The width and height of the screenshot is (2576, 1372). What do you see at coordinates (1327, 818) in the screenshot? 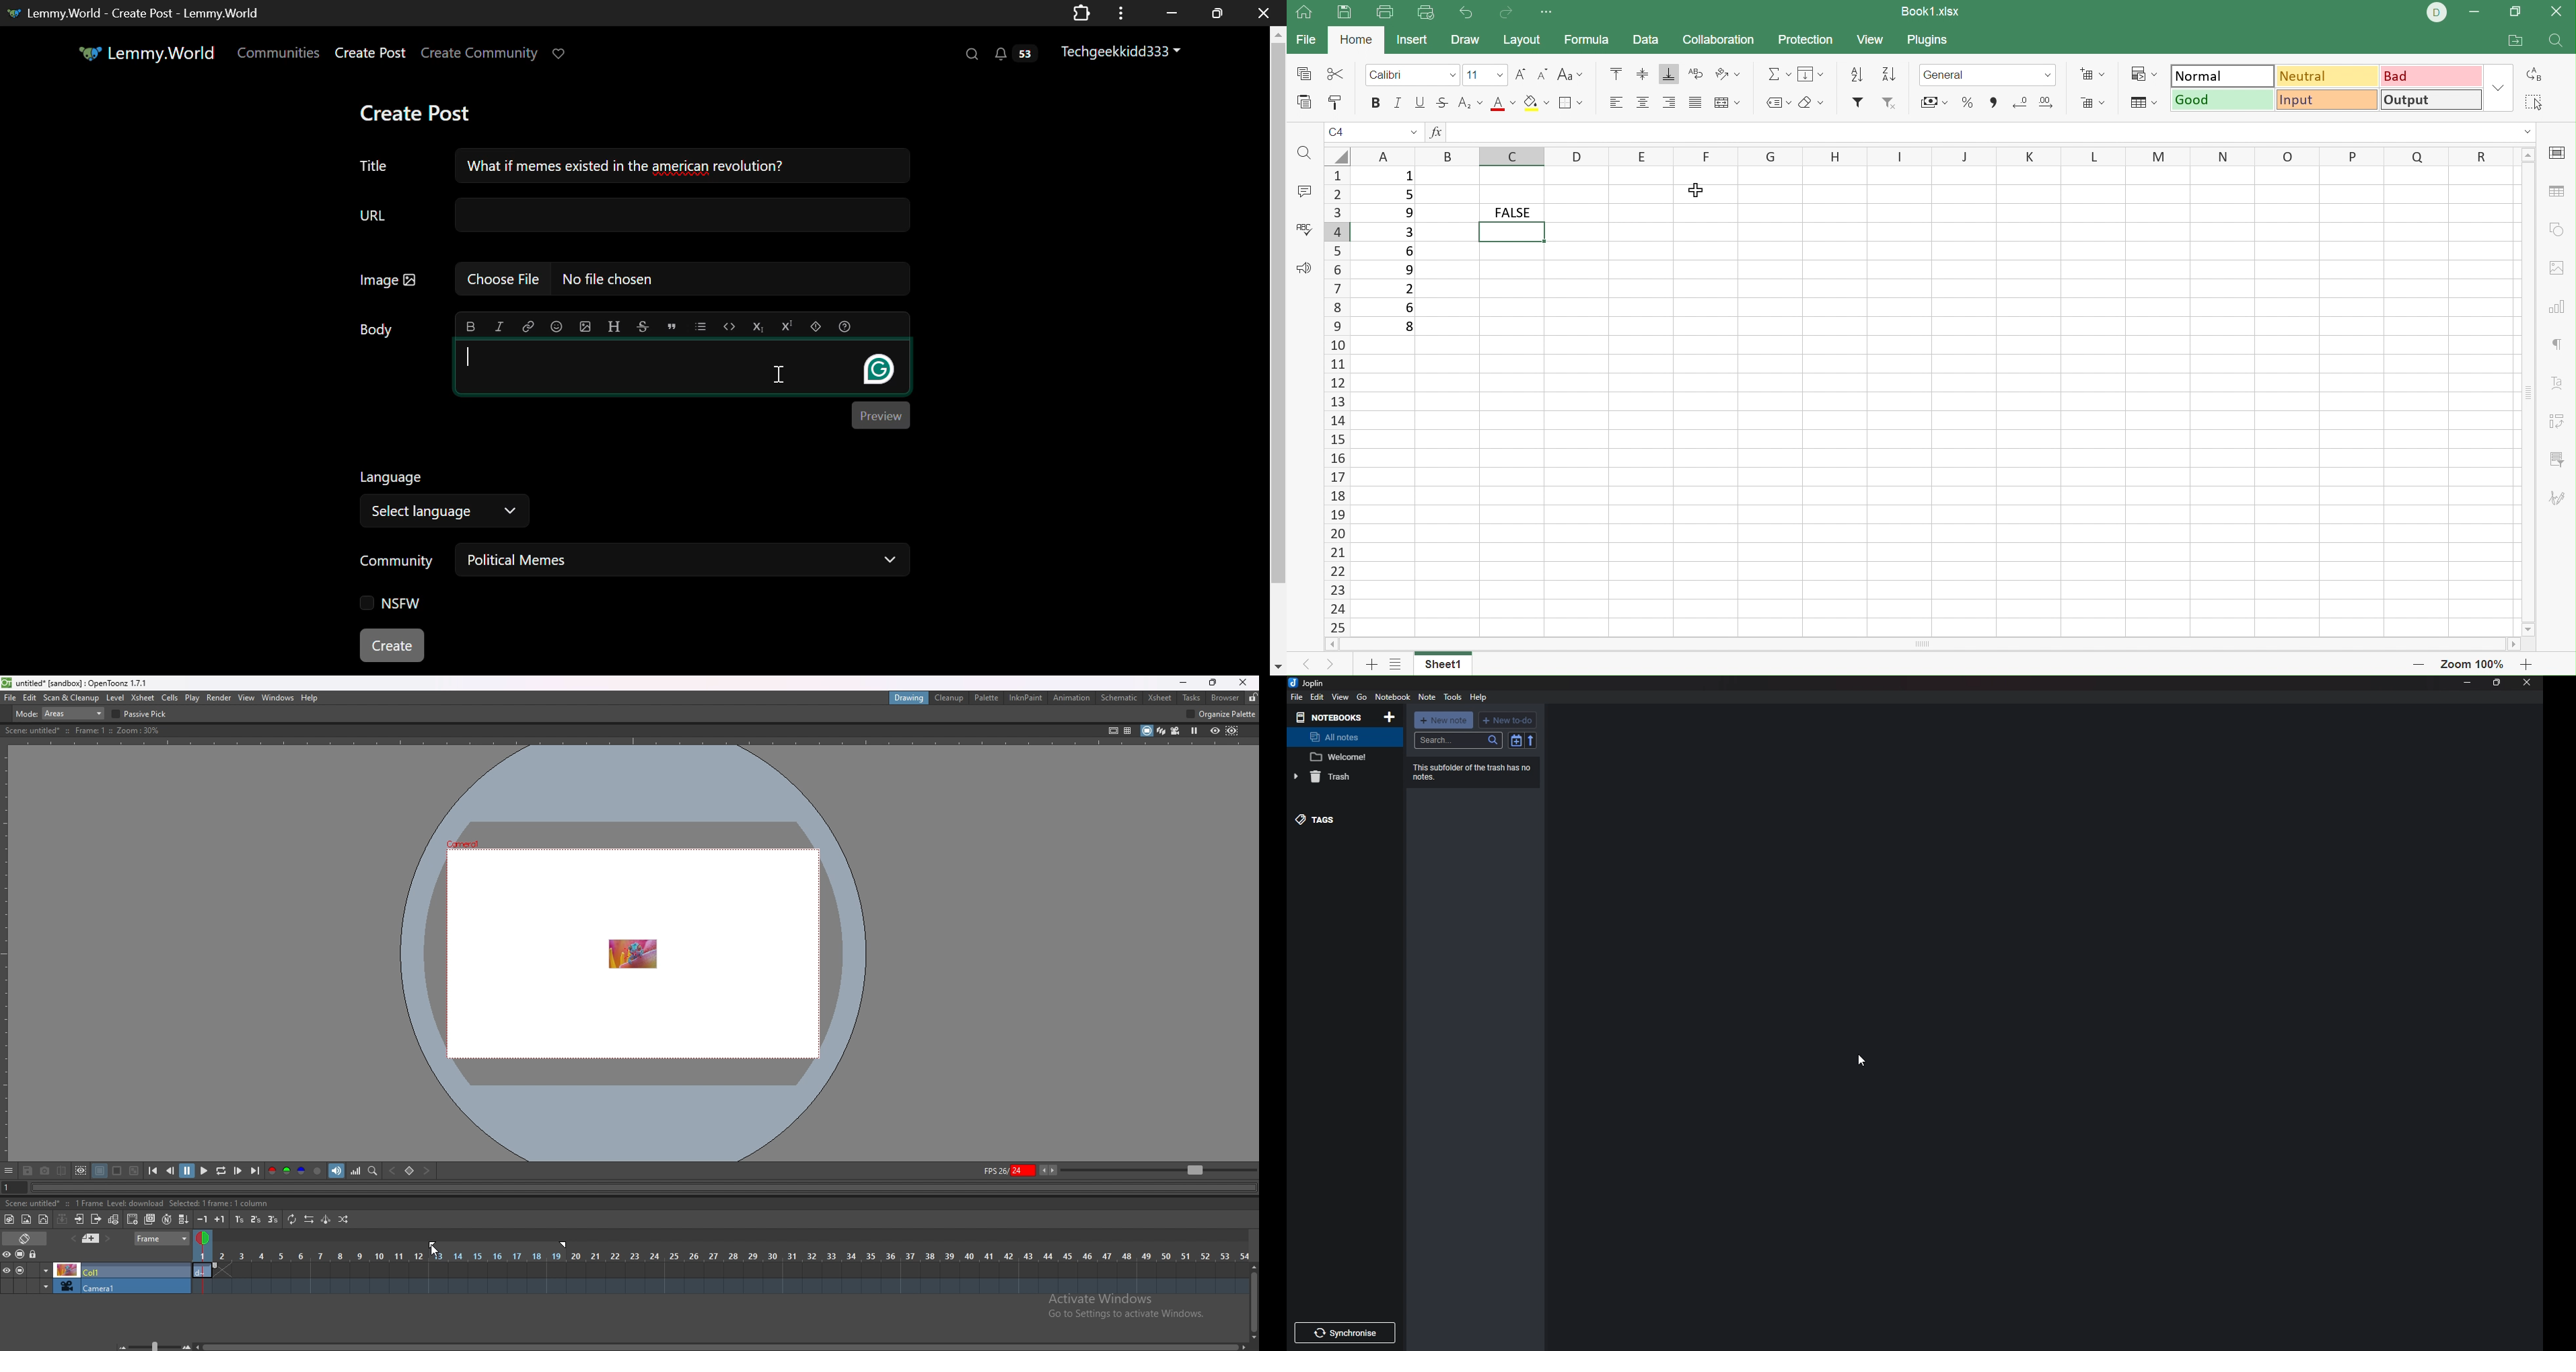
I see `tags` at bounding box center [1327, 818].